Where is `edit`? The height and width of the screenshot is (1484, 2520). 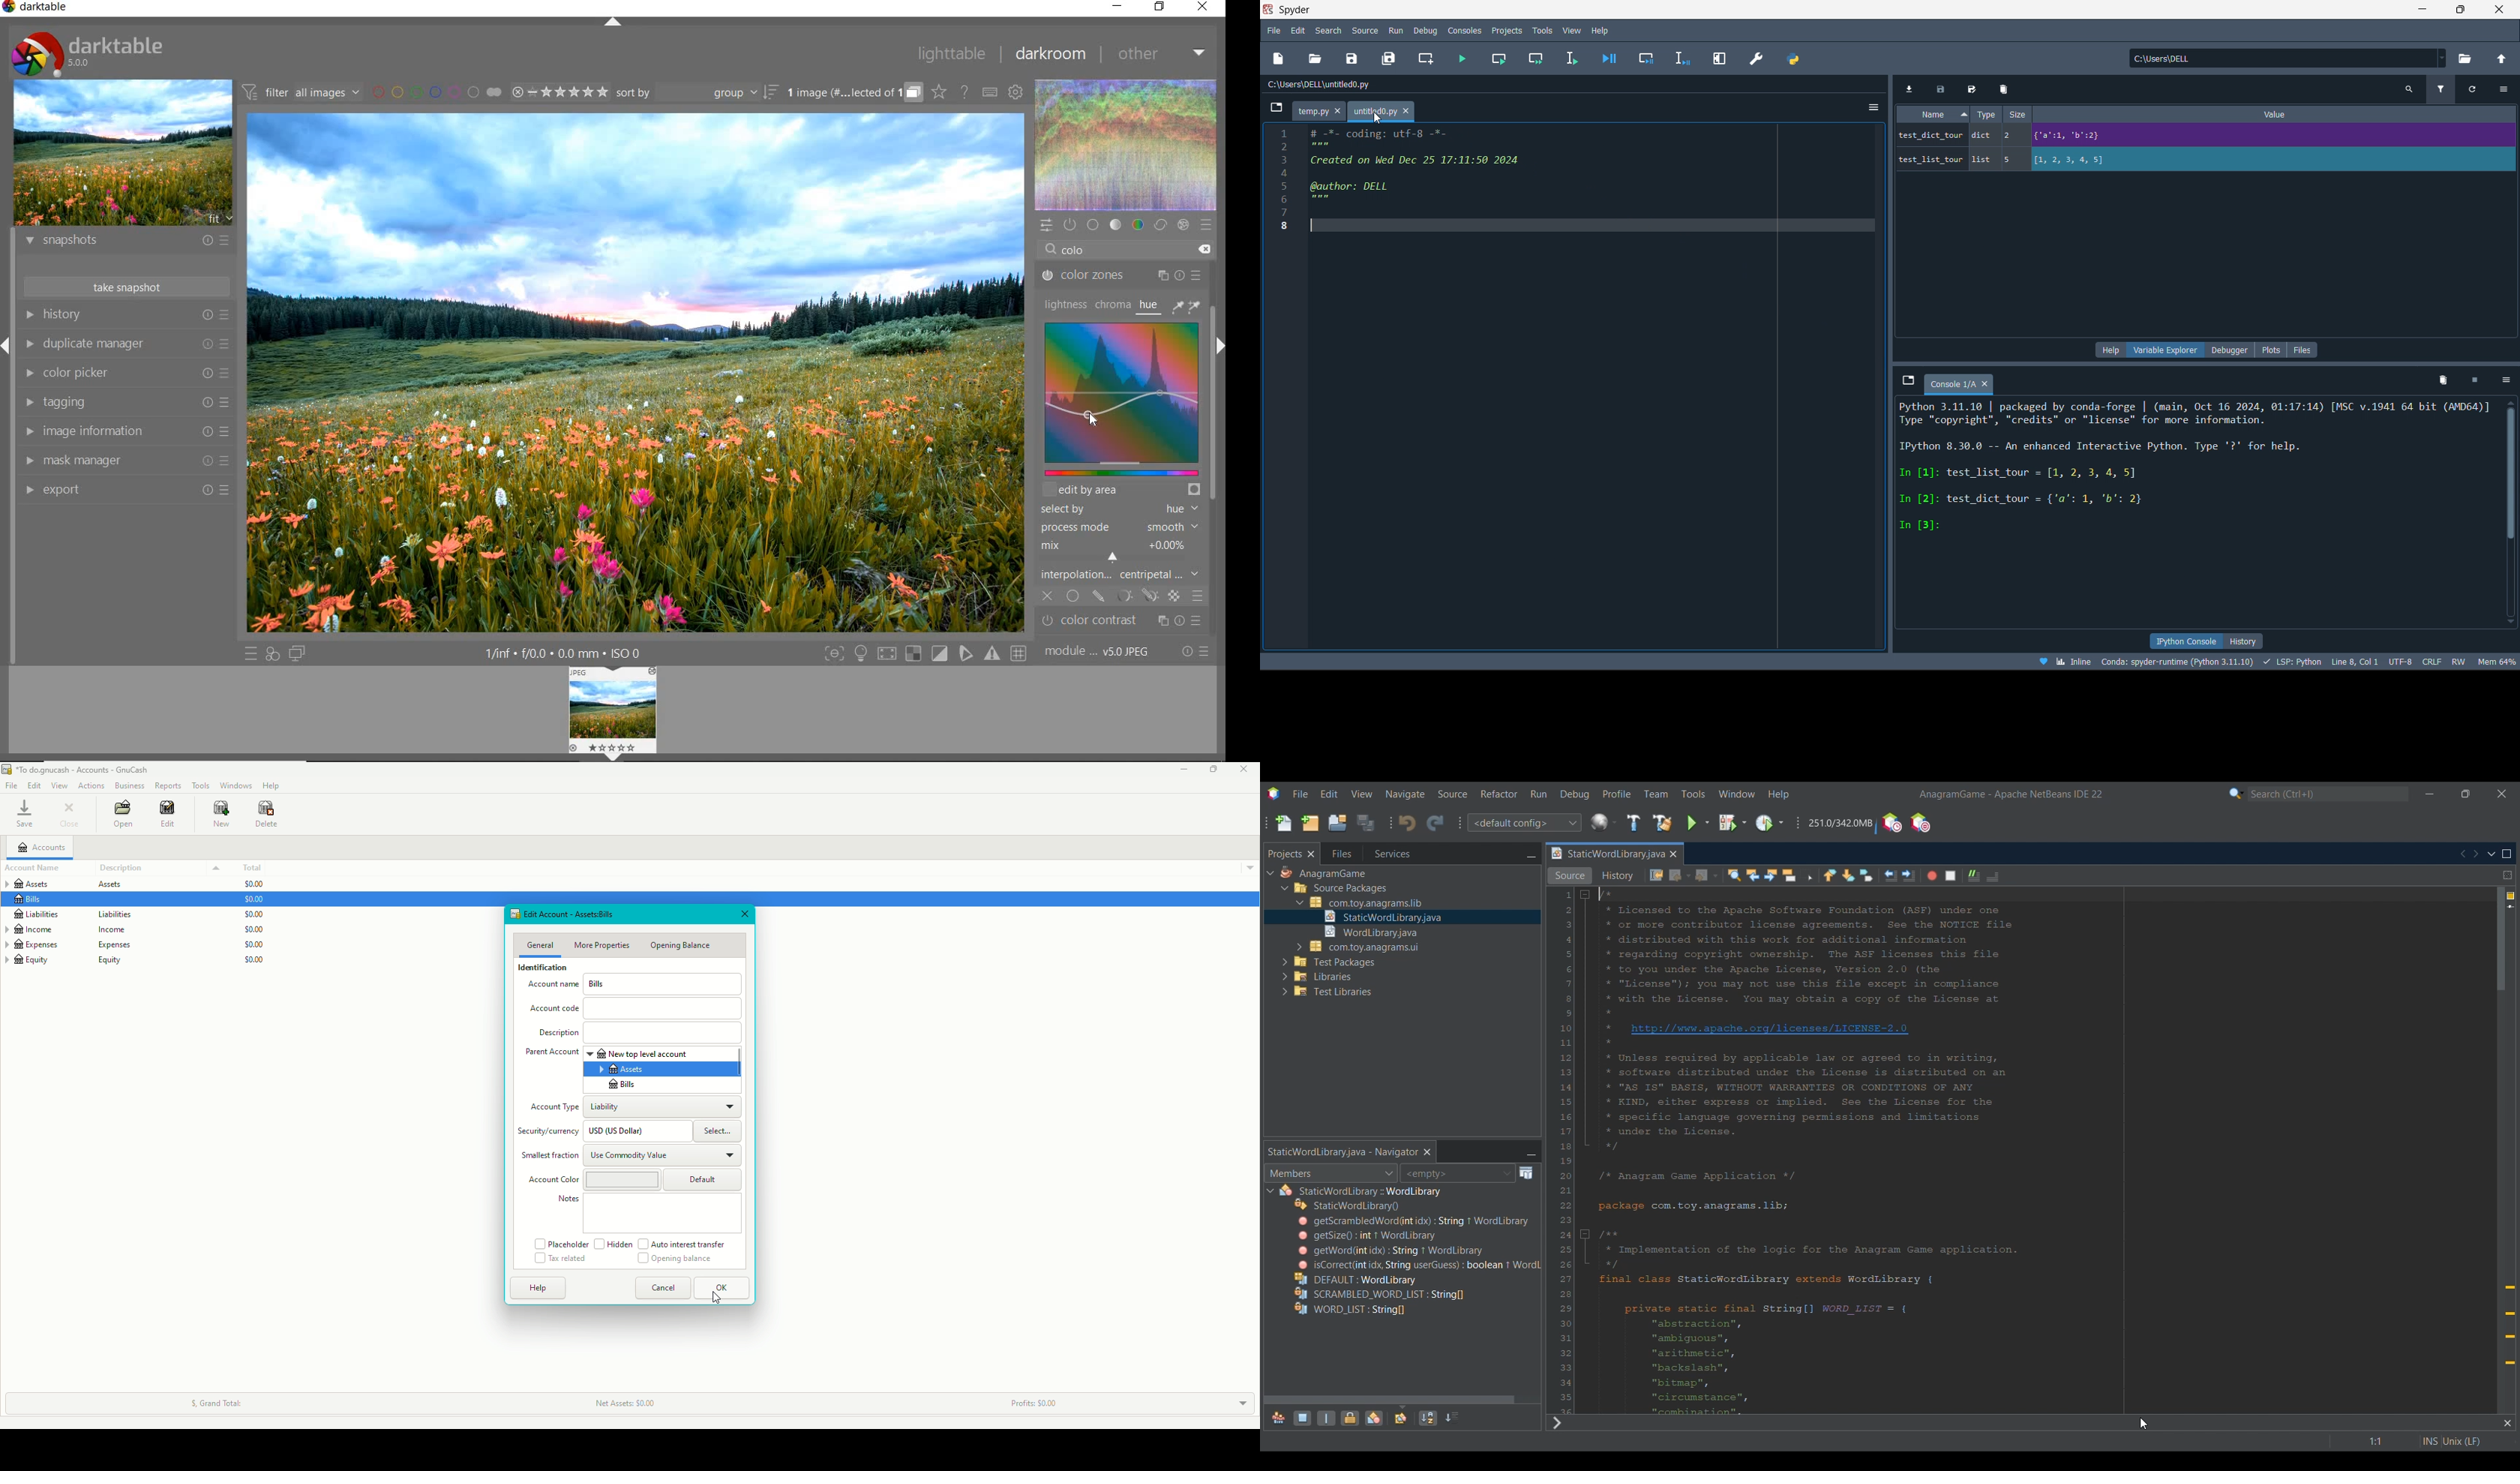
edit is located at coordinates (1295, 31).